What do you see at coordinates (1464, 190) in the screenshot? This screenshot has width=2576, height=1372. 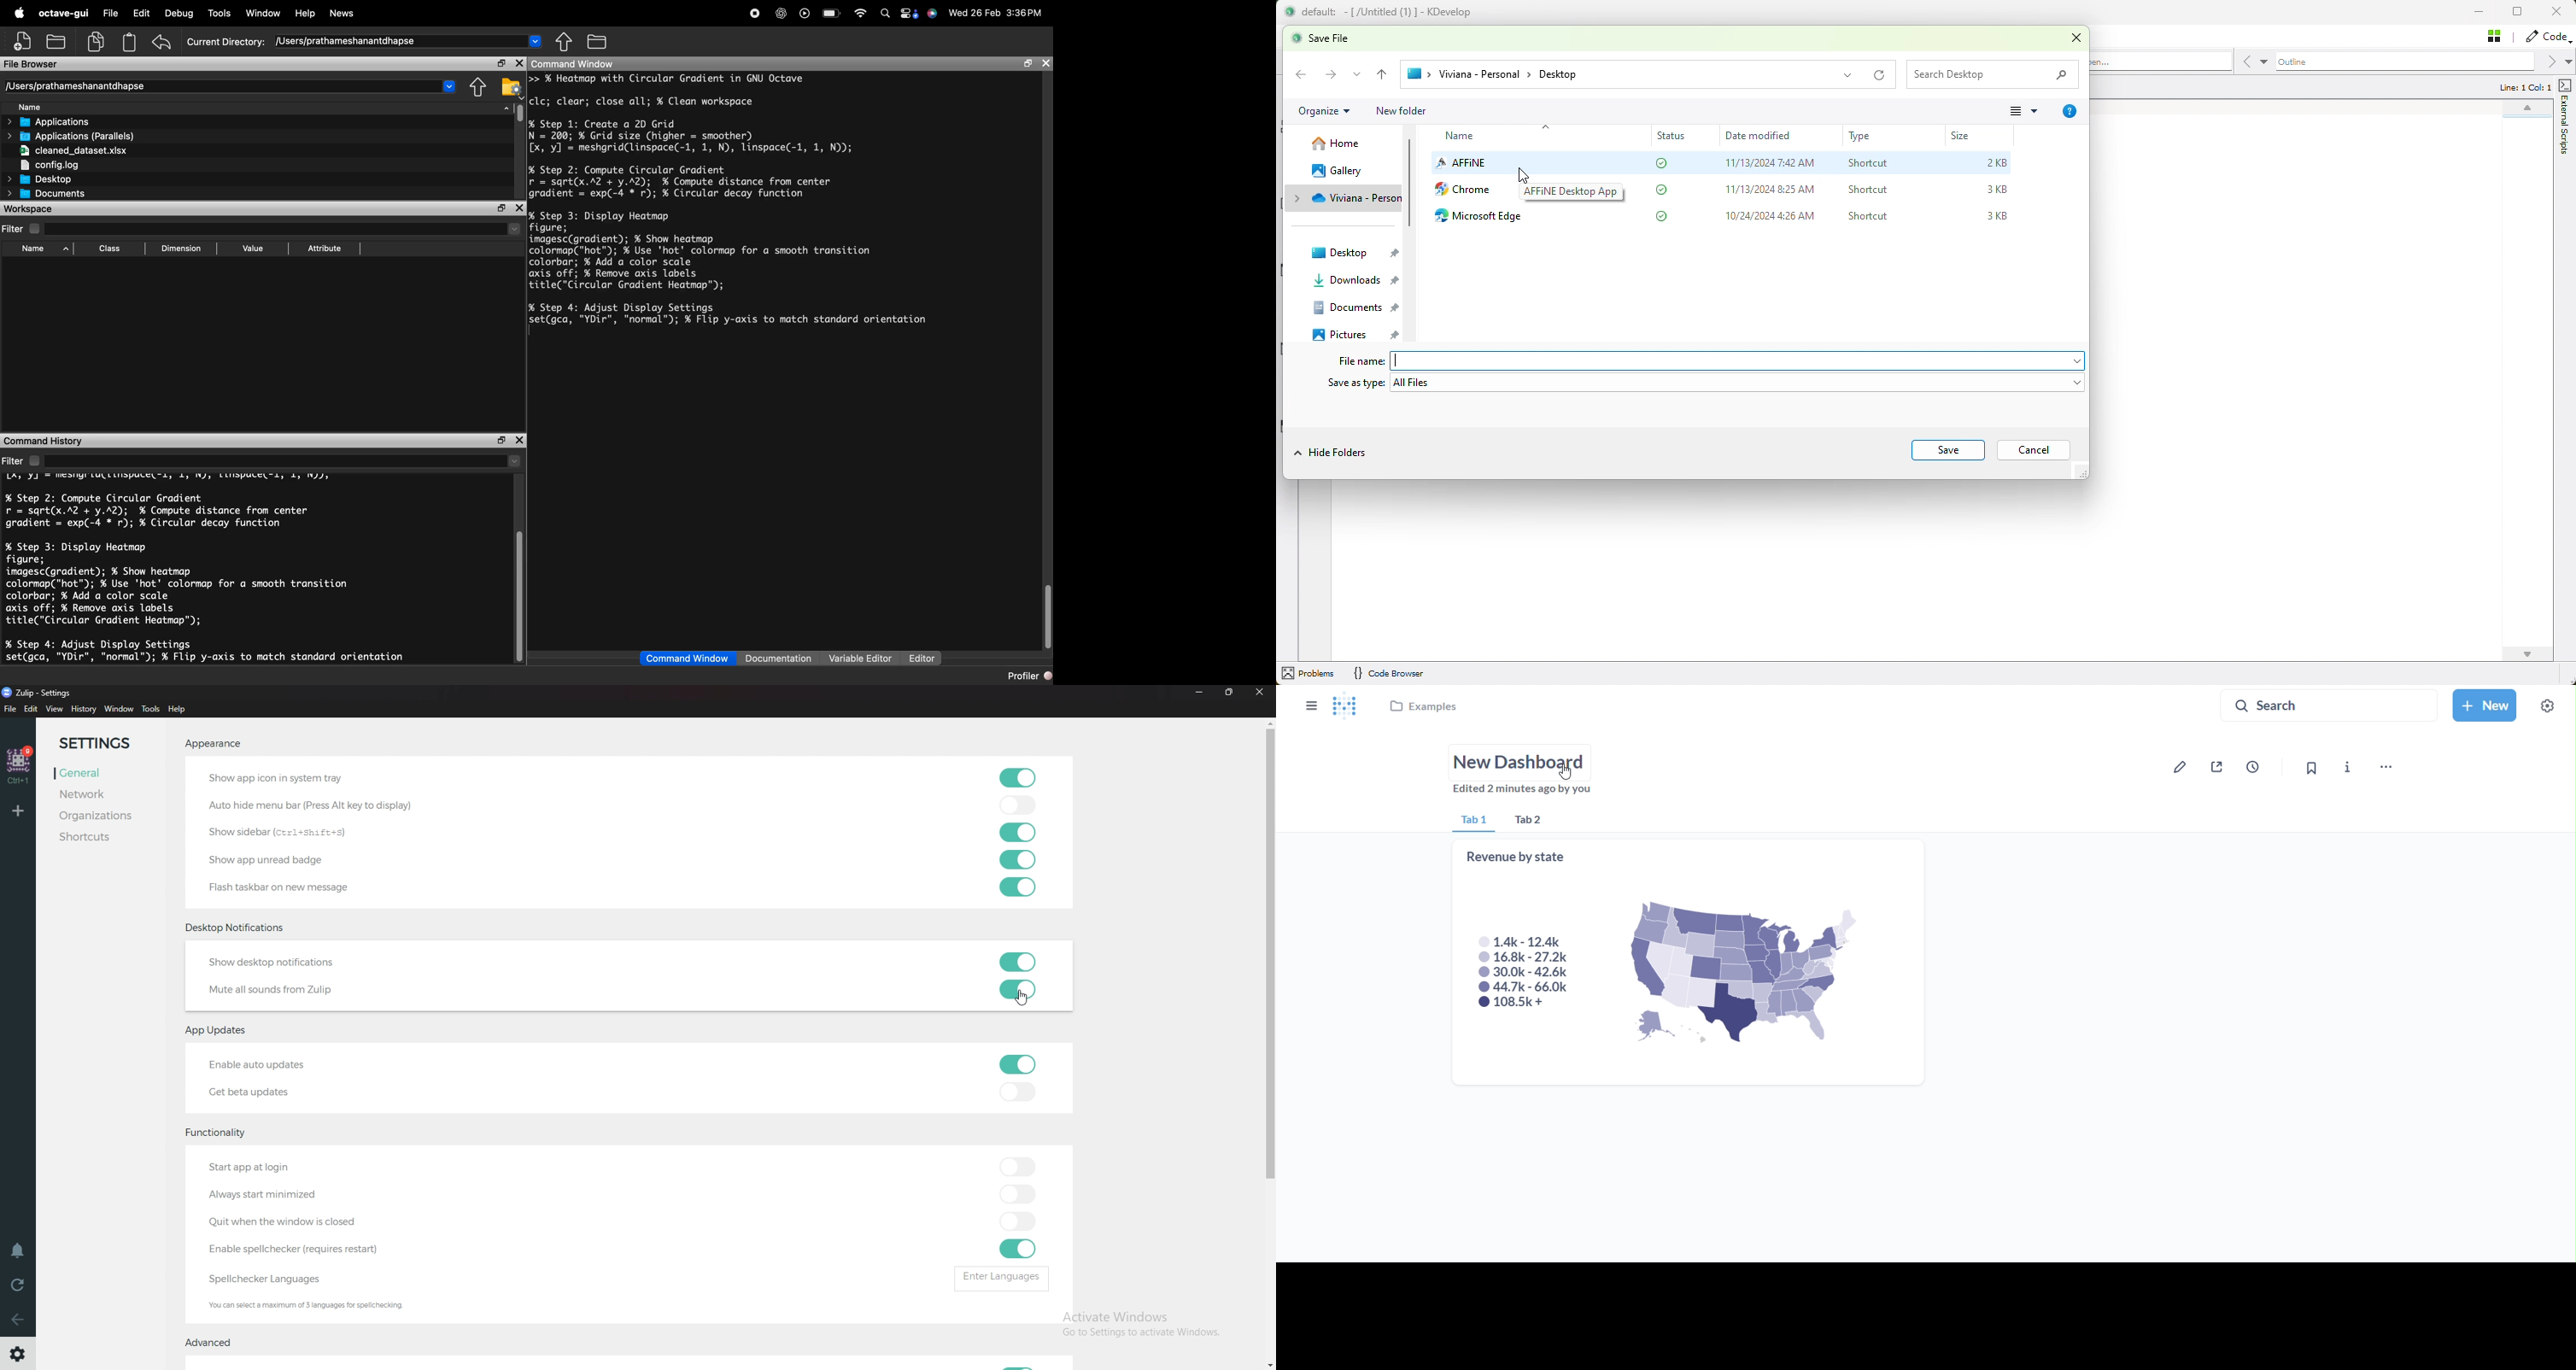 I see `chrome` at bounding box center [1464, 190].